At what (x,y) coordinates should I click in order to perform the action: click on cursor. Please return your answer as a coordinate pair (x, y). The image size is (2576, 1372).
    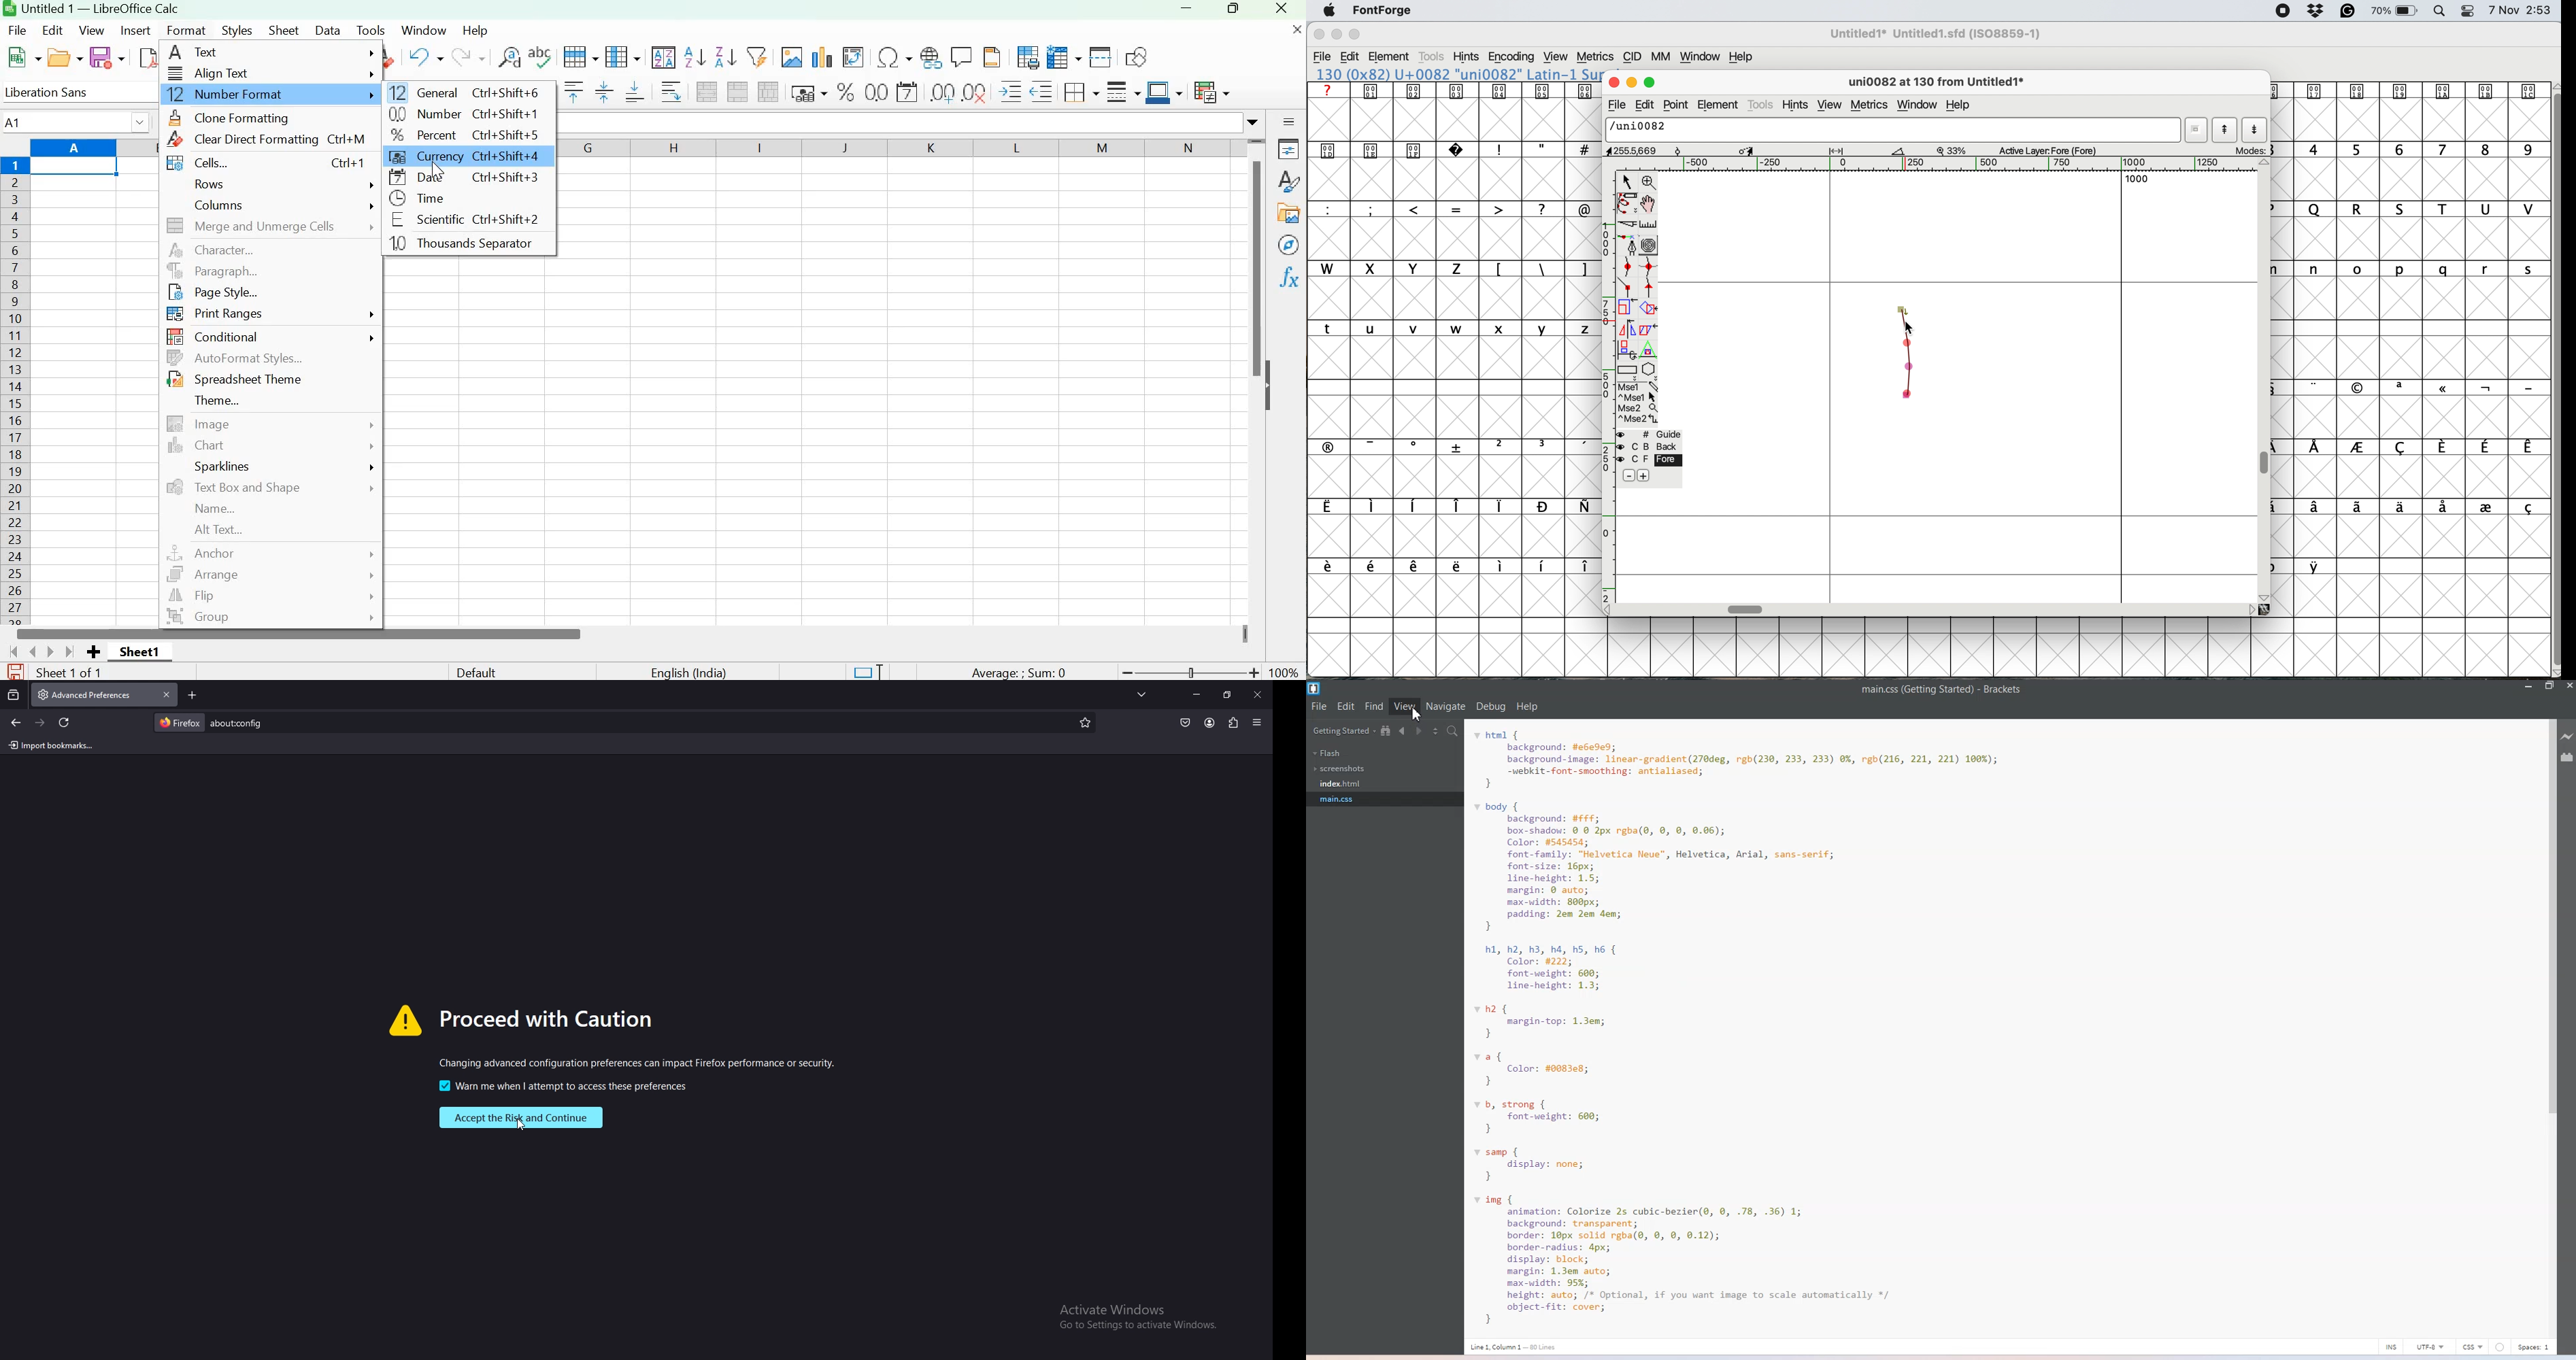
    Looking at the image, I should click on (1414, 714).